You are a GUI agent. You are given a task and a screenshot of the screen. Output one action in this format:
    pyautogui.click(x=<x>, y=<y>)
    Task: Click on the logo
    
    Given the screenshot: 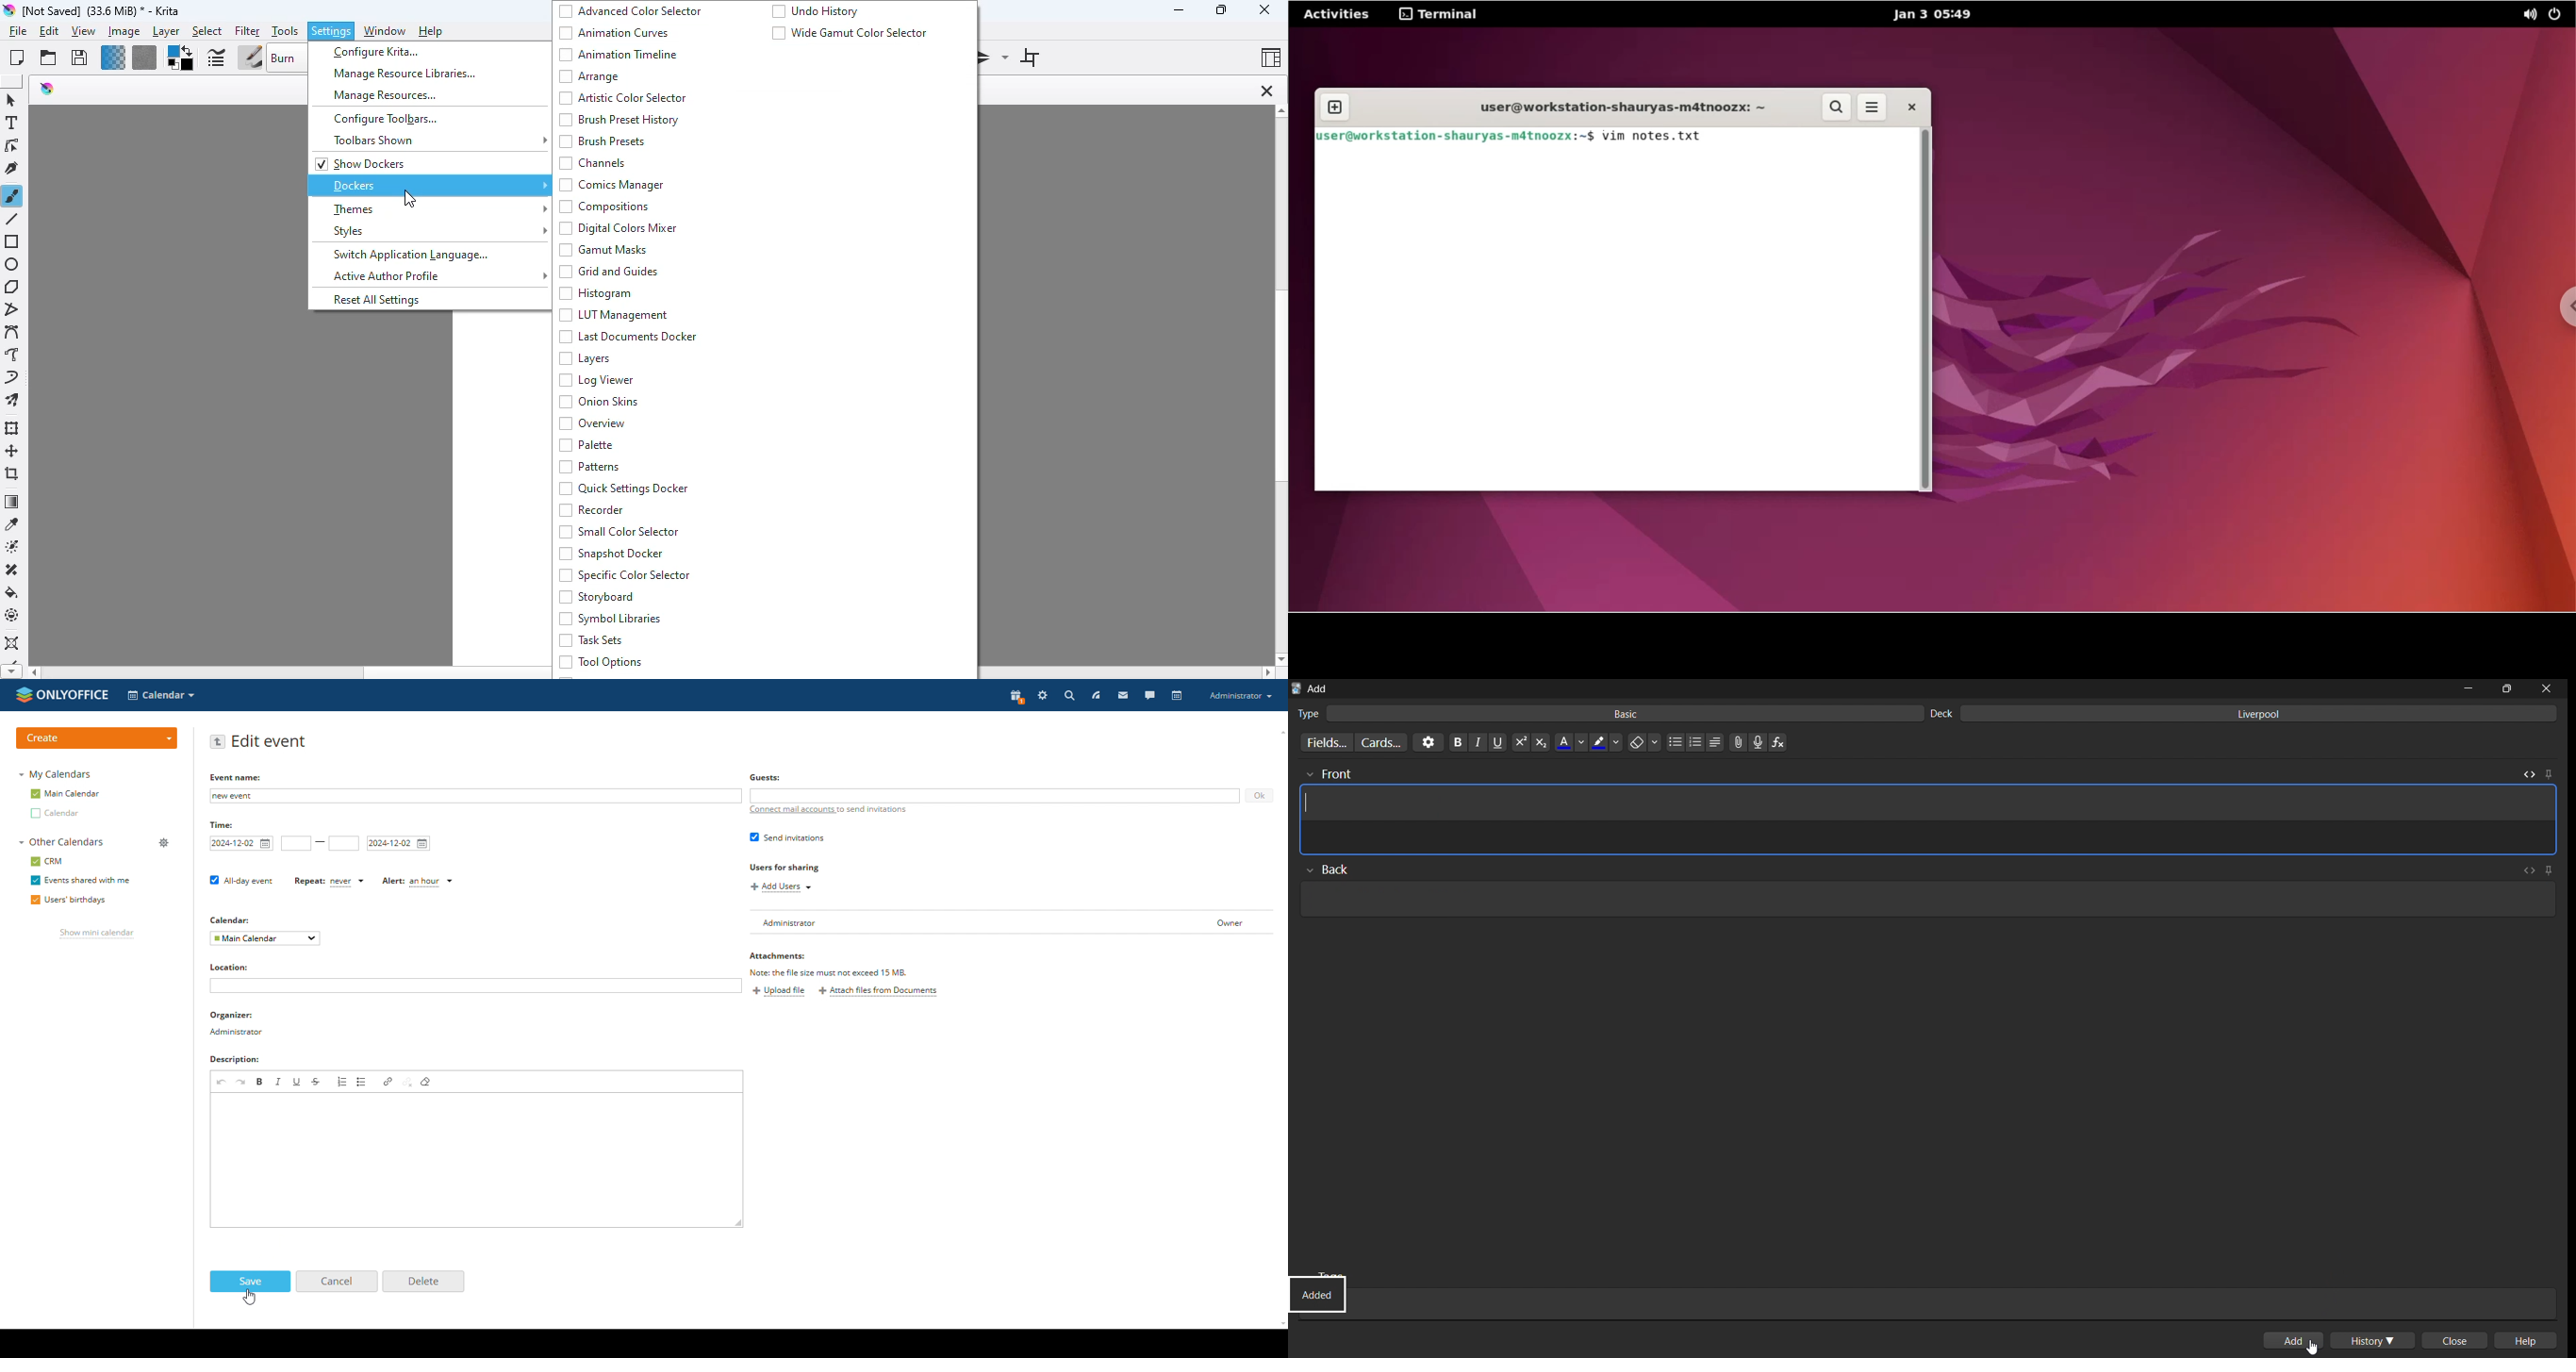 What is the action you would take?
    pyautogui.click(x=47, y=88)
    